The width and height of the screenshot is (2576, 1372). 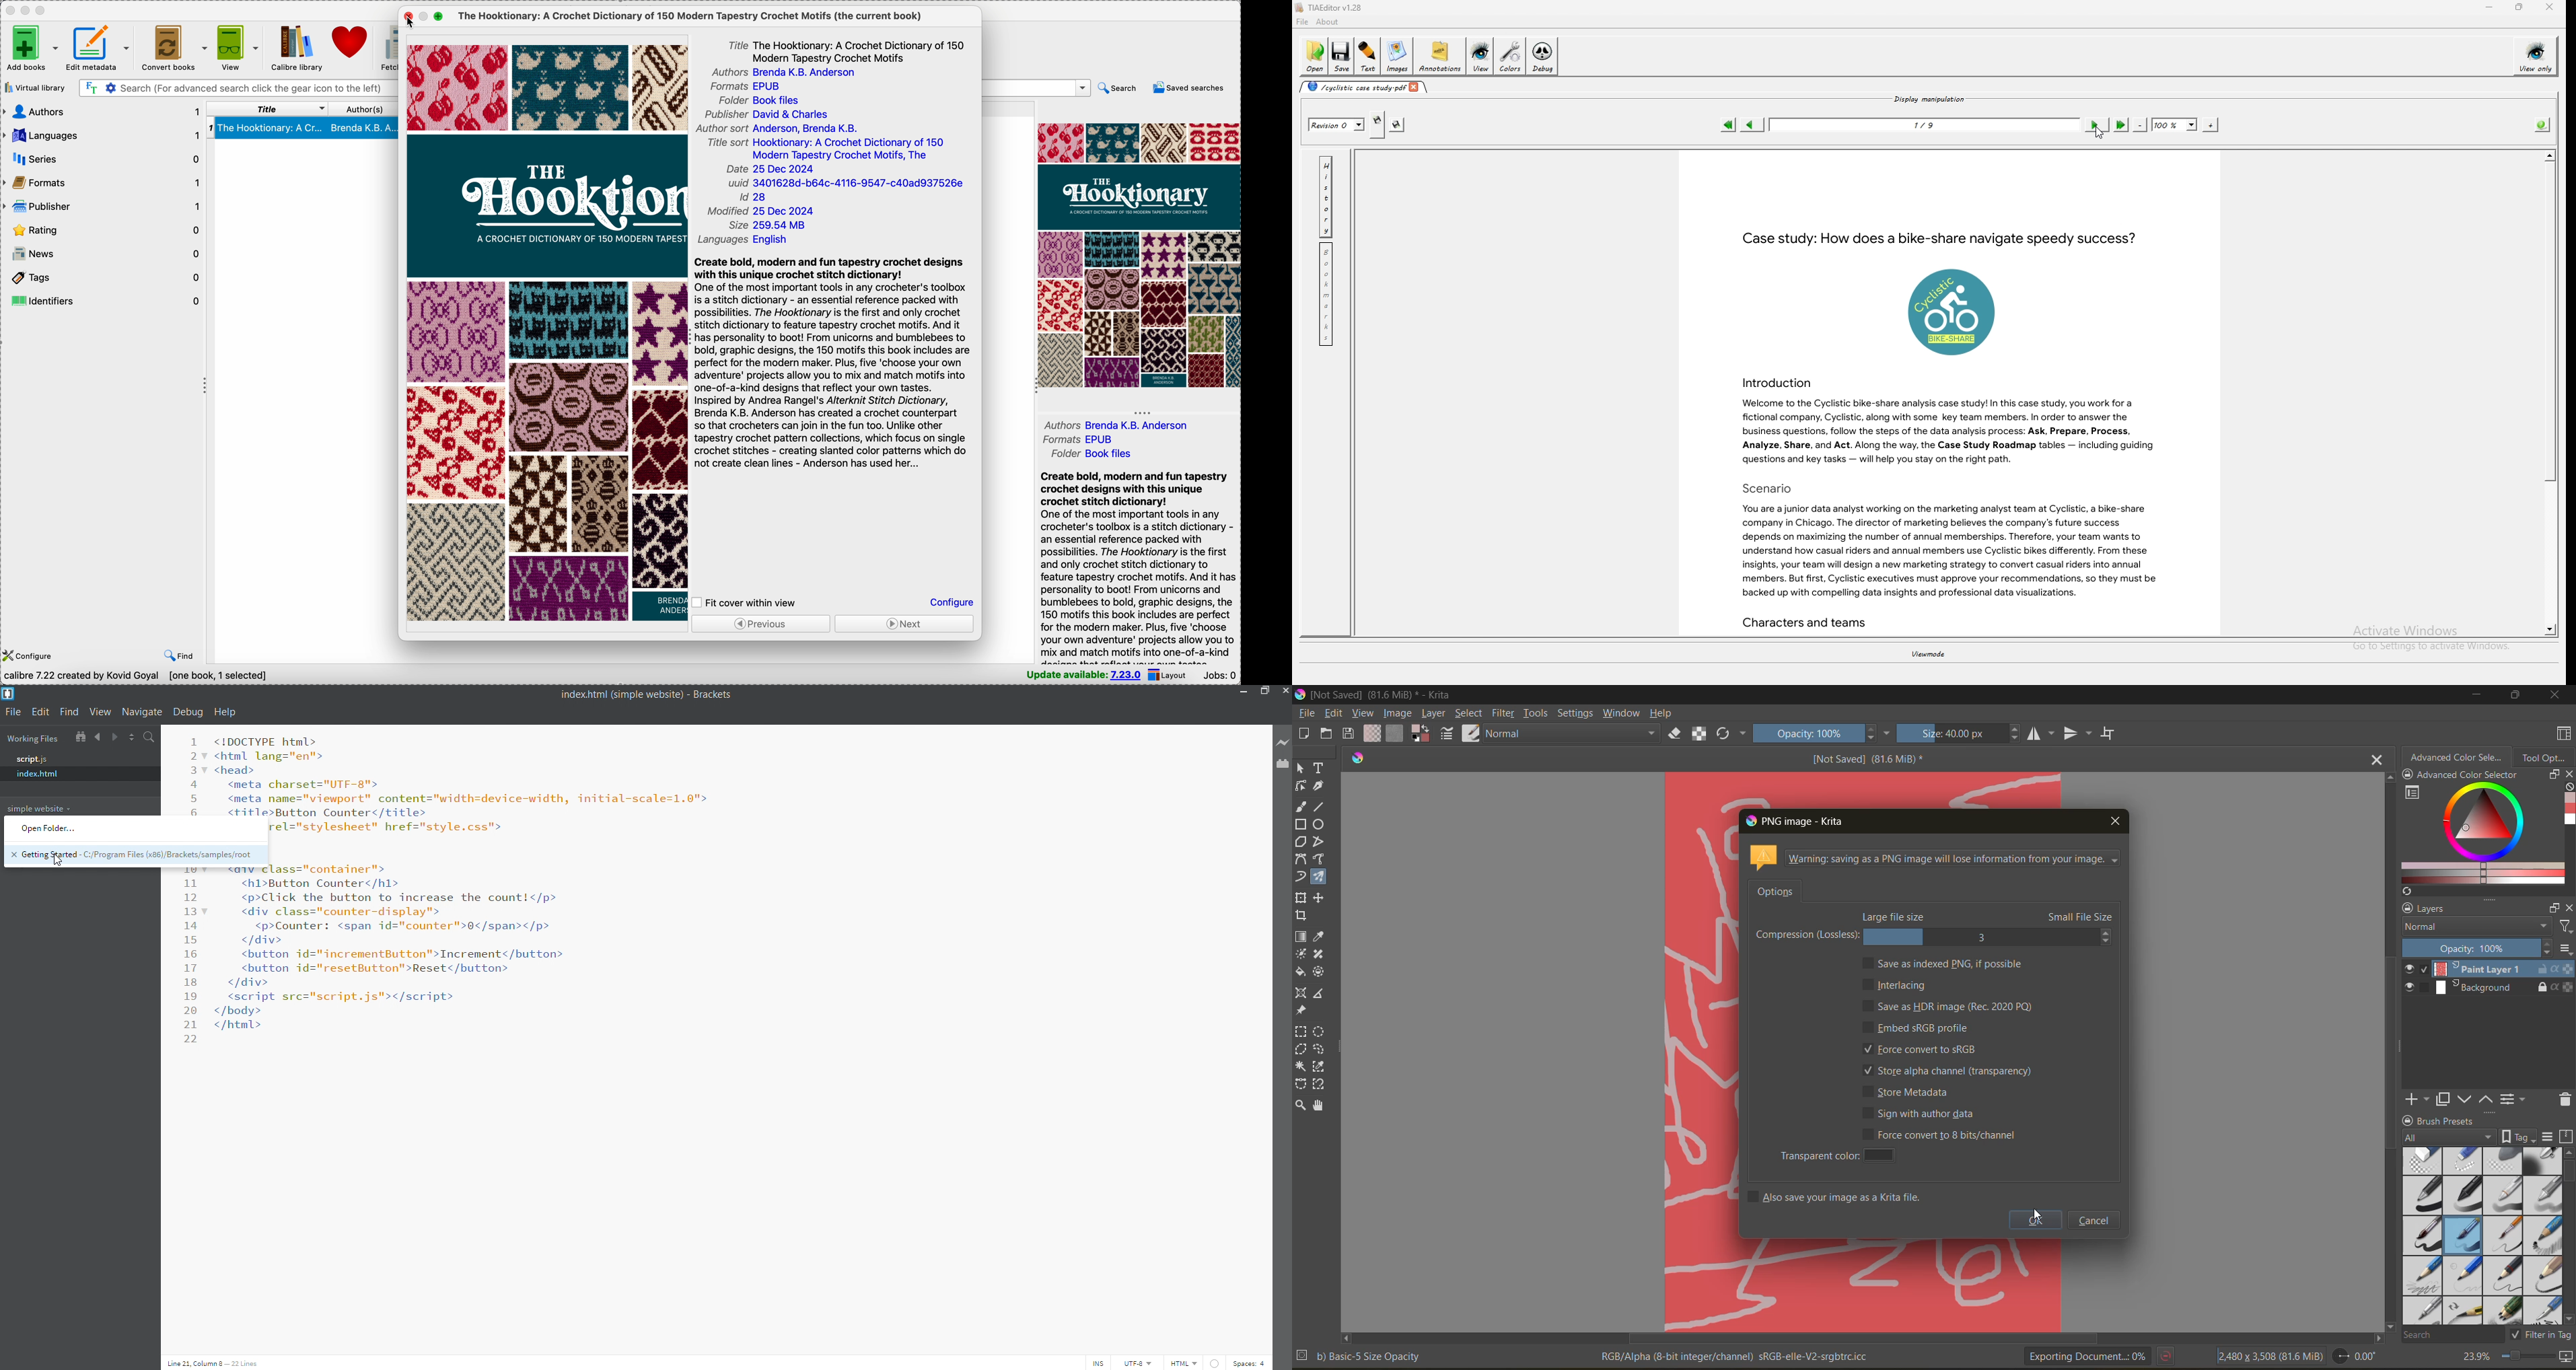 I want to click on maximize, so click(x=440, y=18).